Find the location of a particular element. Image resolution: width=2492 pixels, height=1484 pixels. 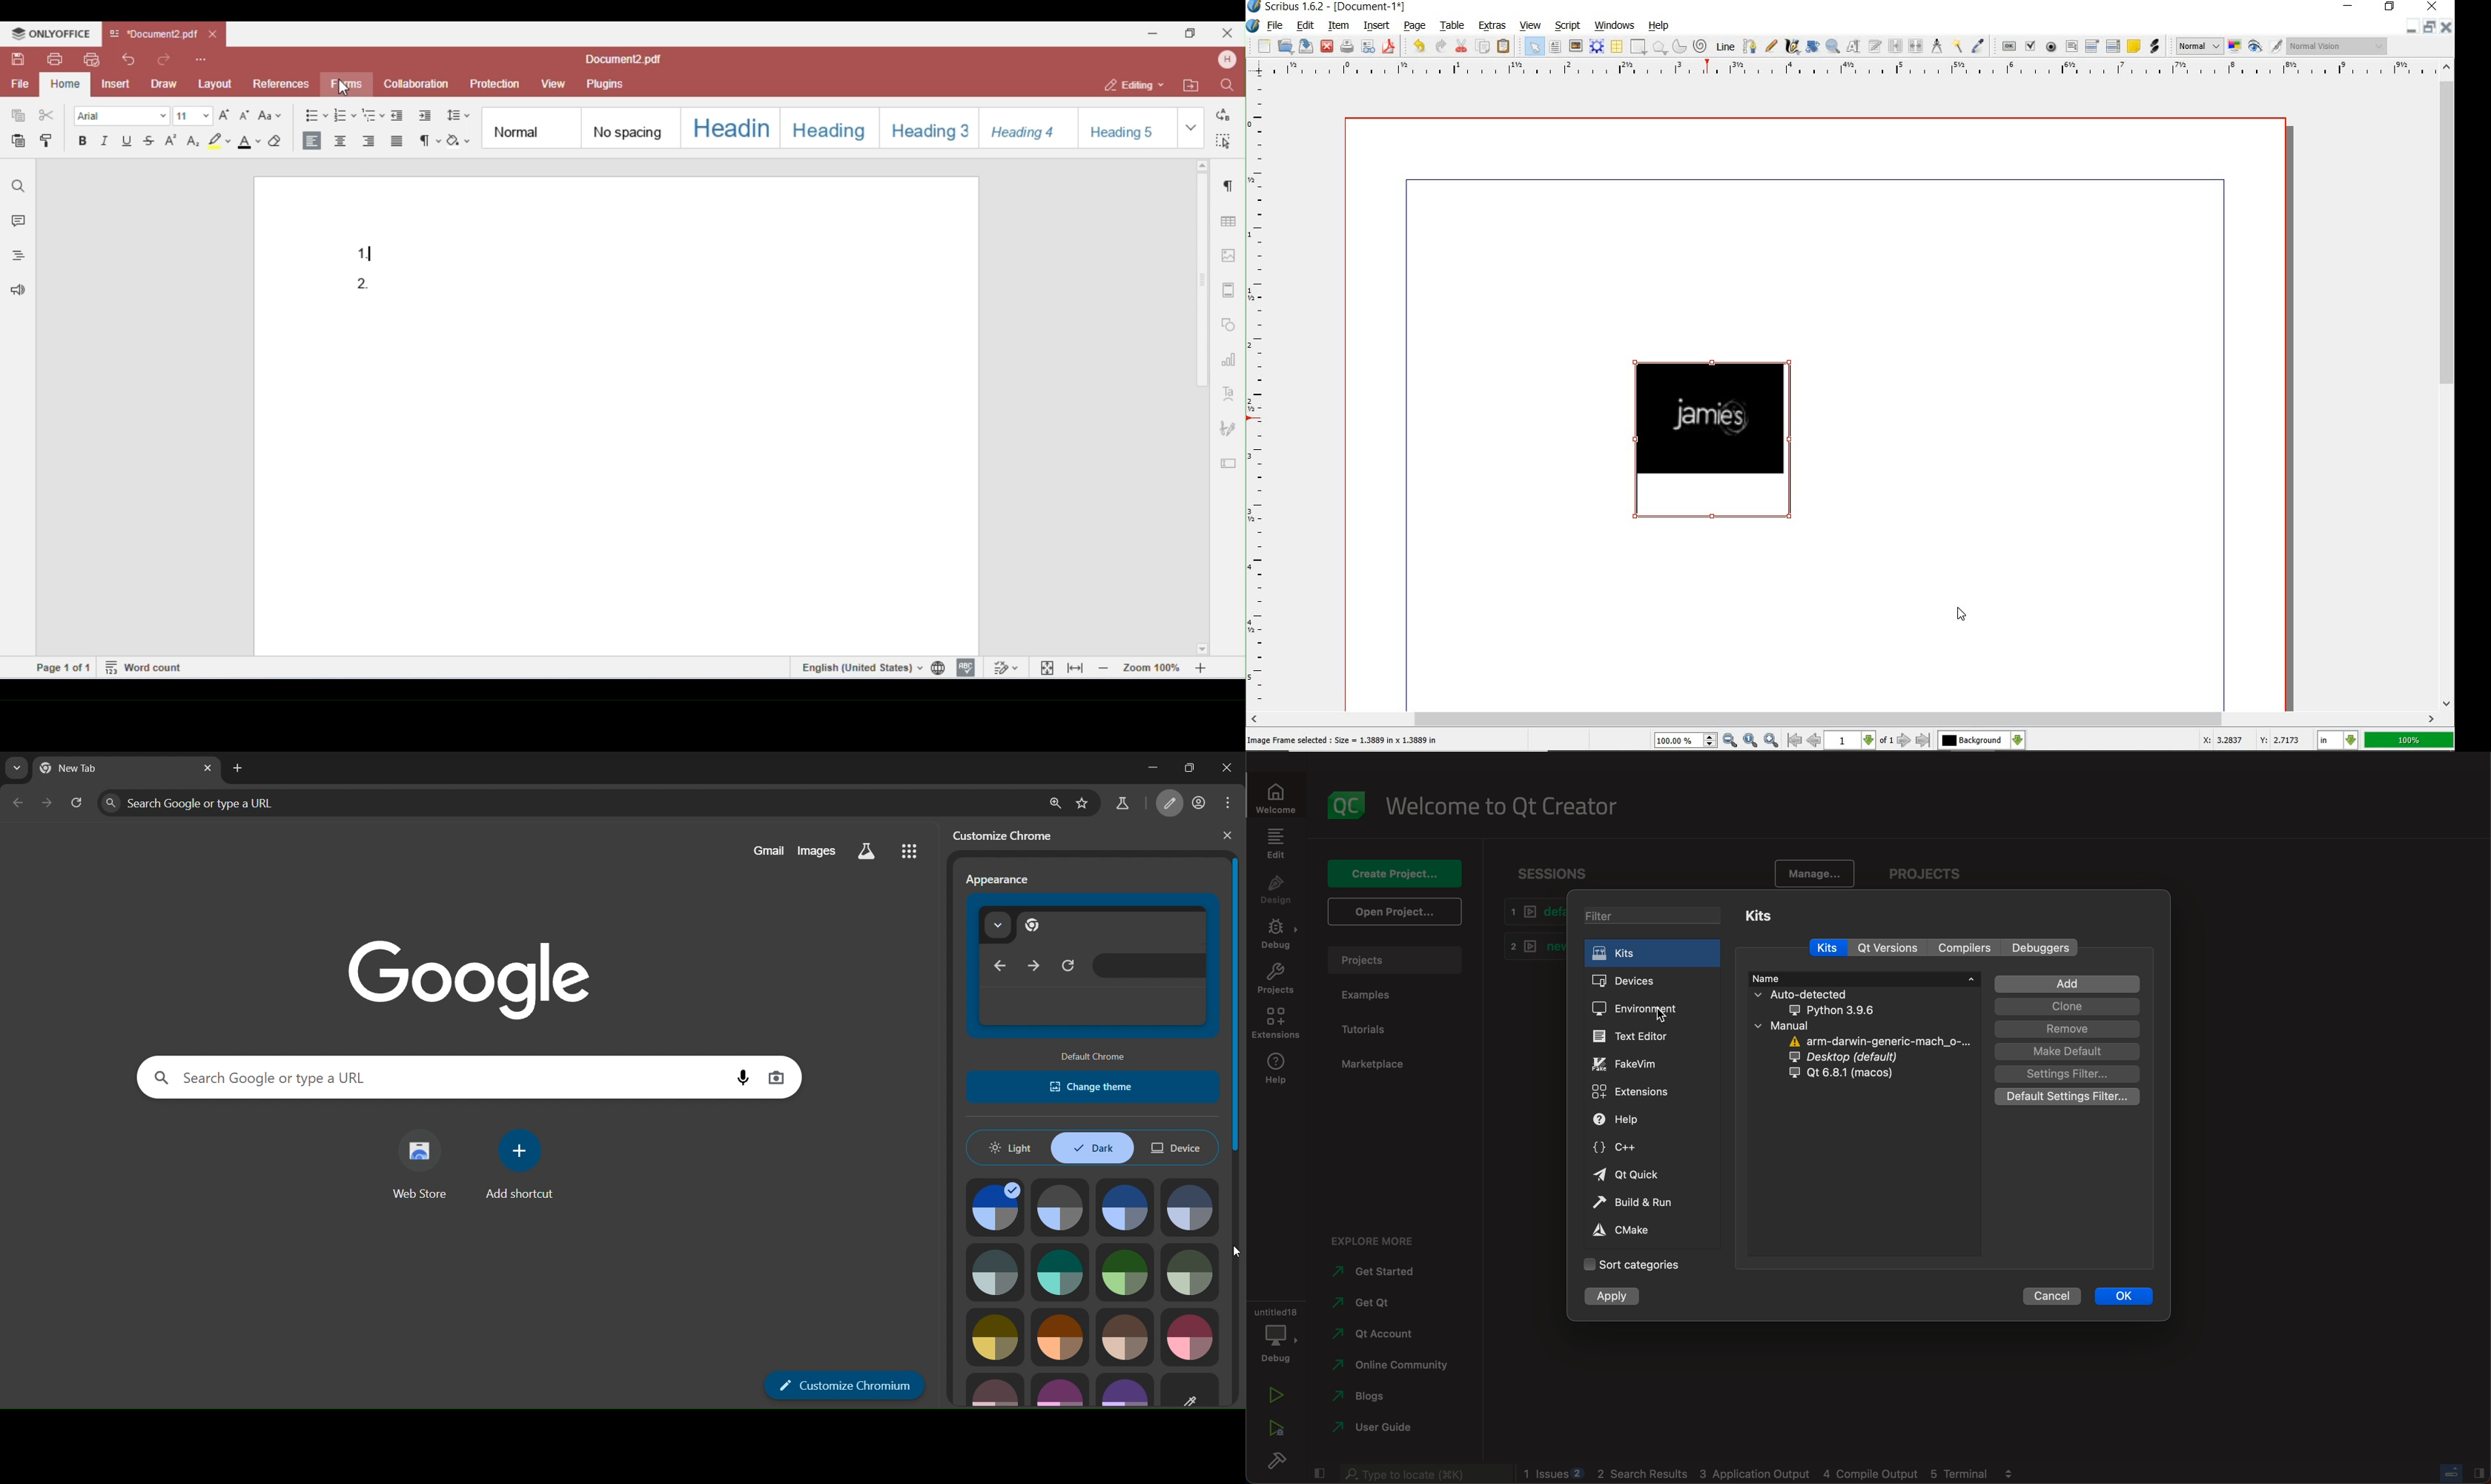

current tab is located at coordinates (90, 770).